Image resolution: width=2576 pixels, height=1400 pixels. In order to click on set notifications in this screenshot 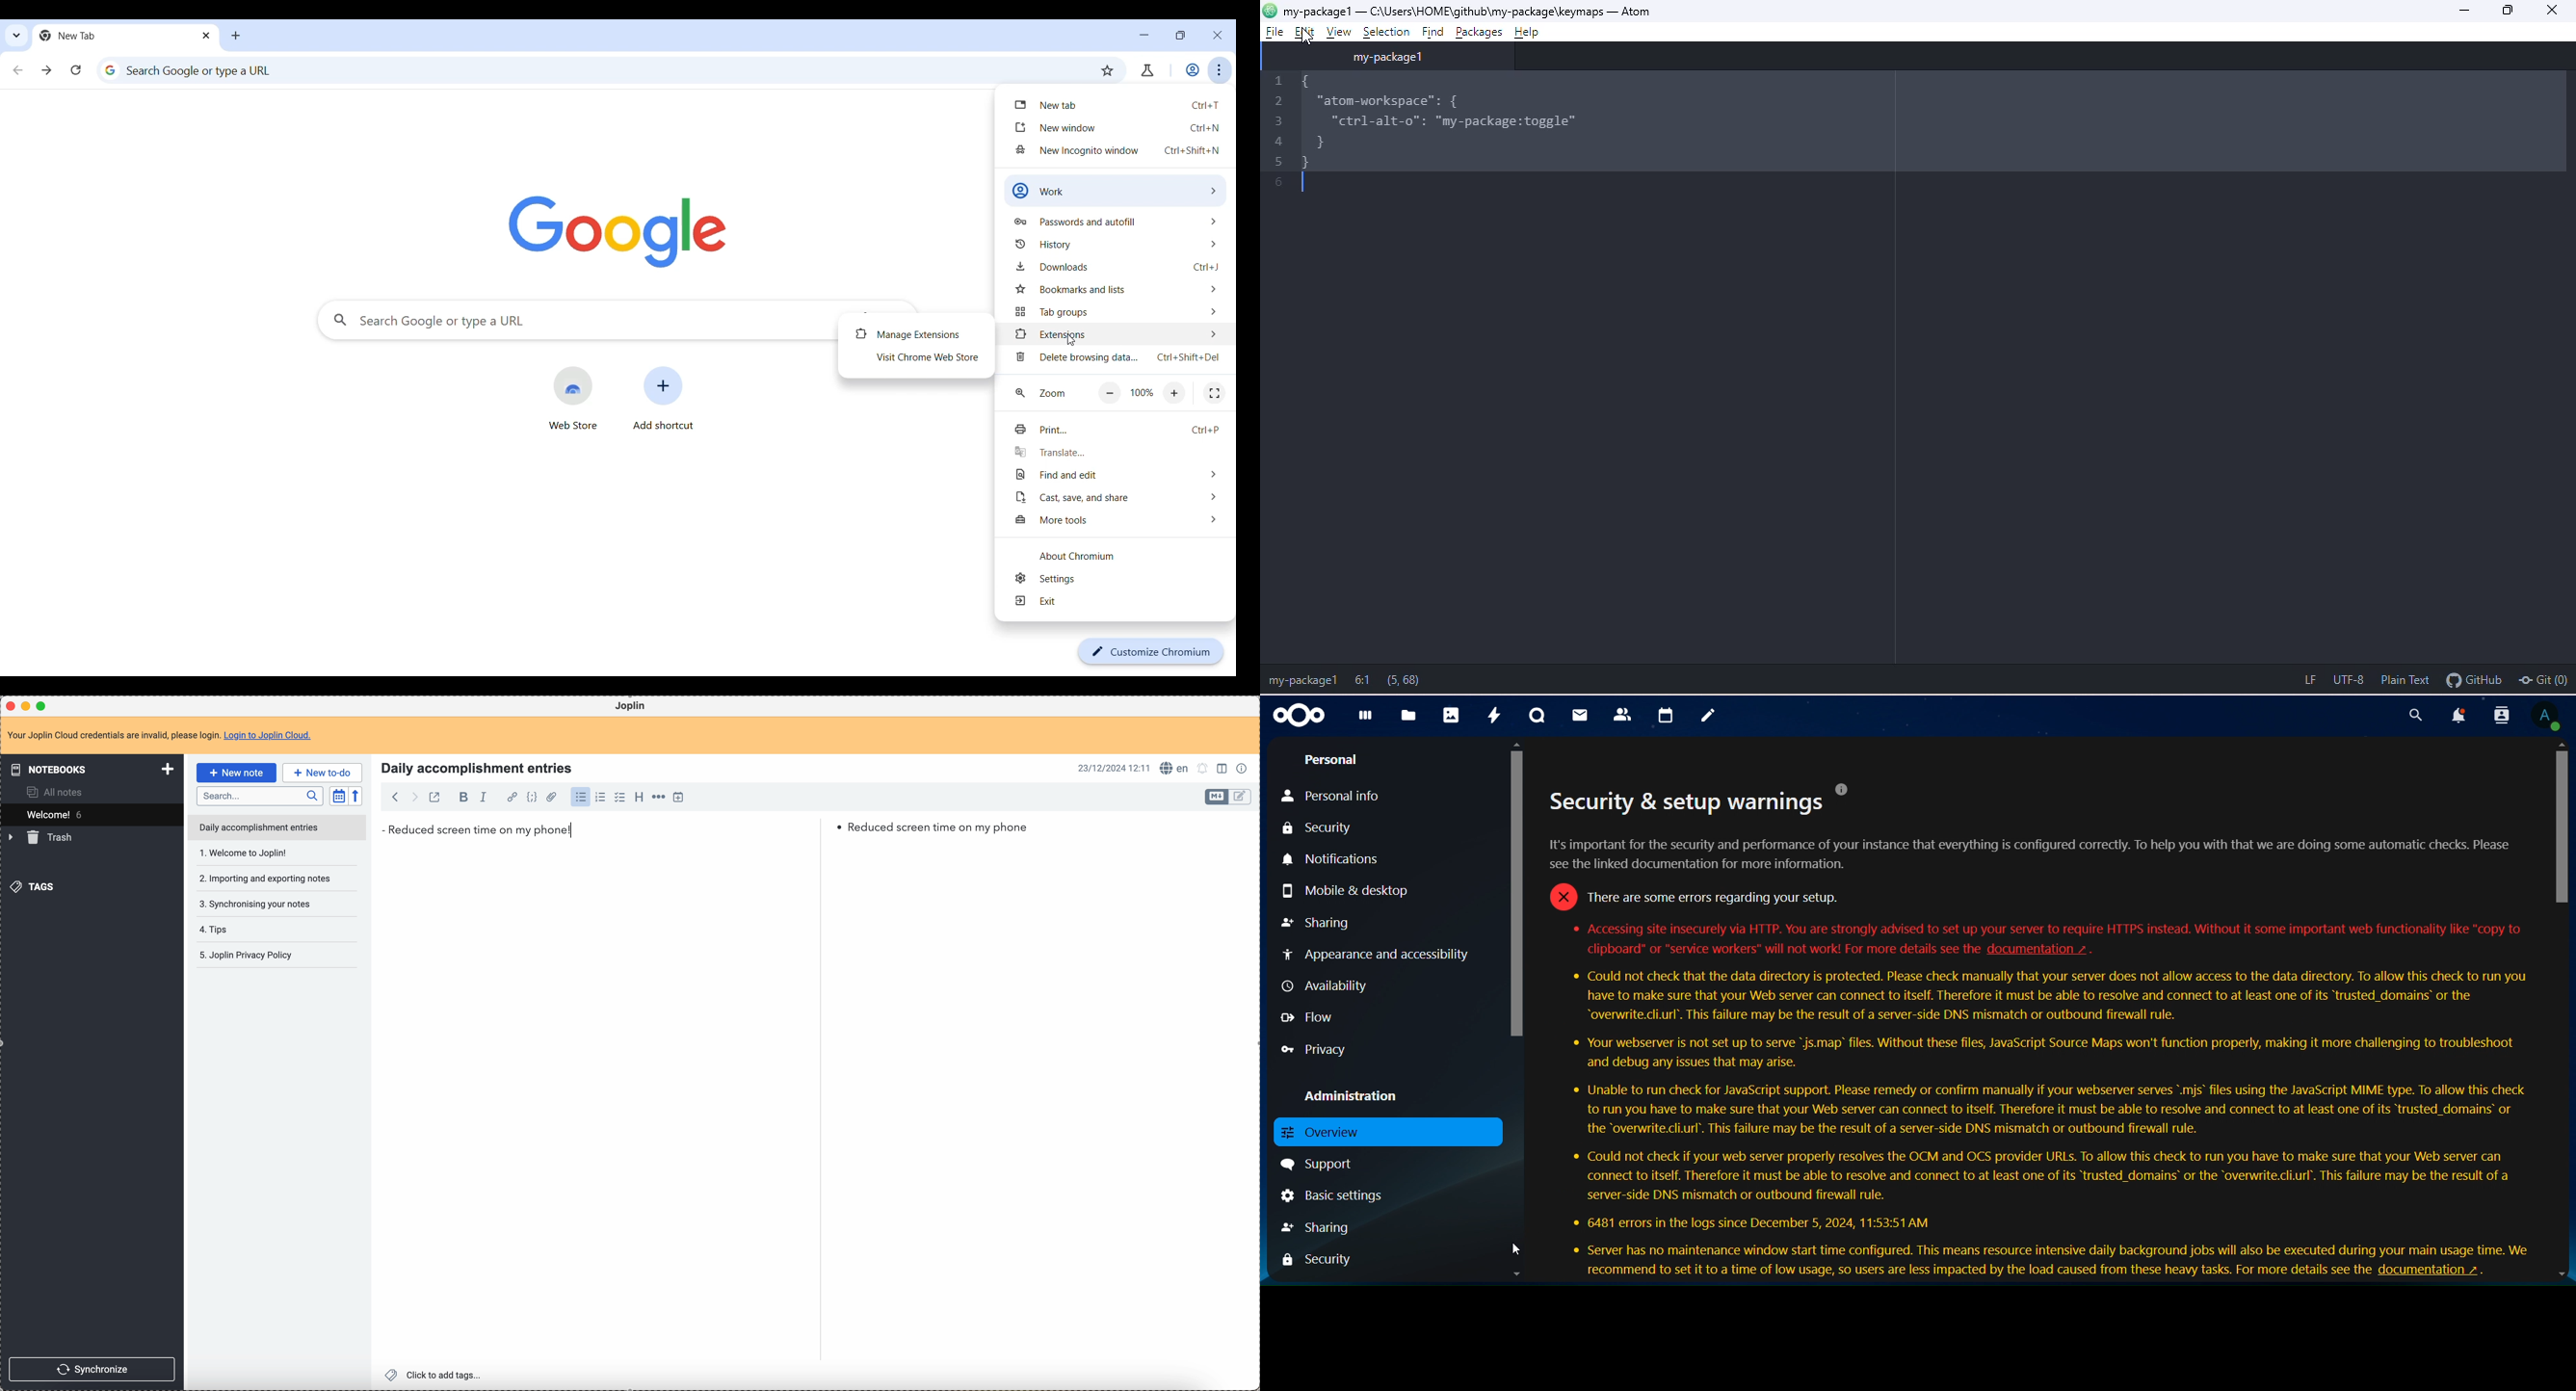, I will do `click(1204, 769)`.